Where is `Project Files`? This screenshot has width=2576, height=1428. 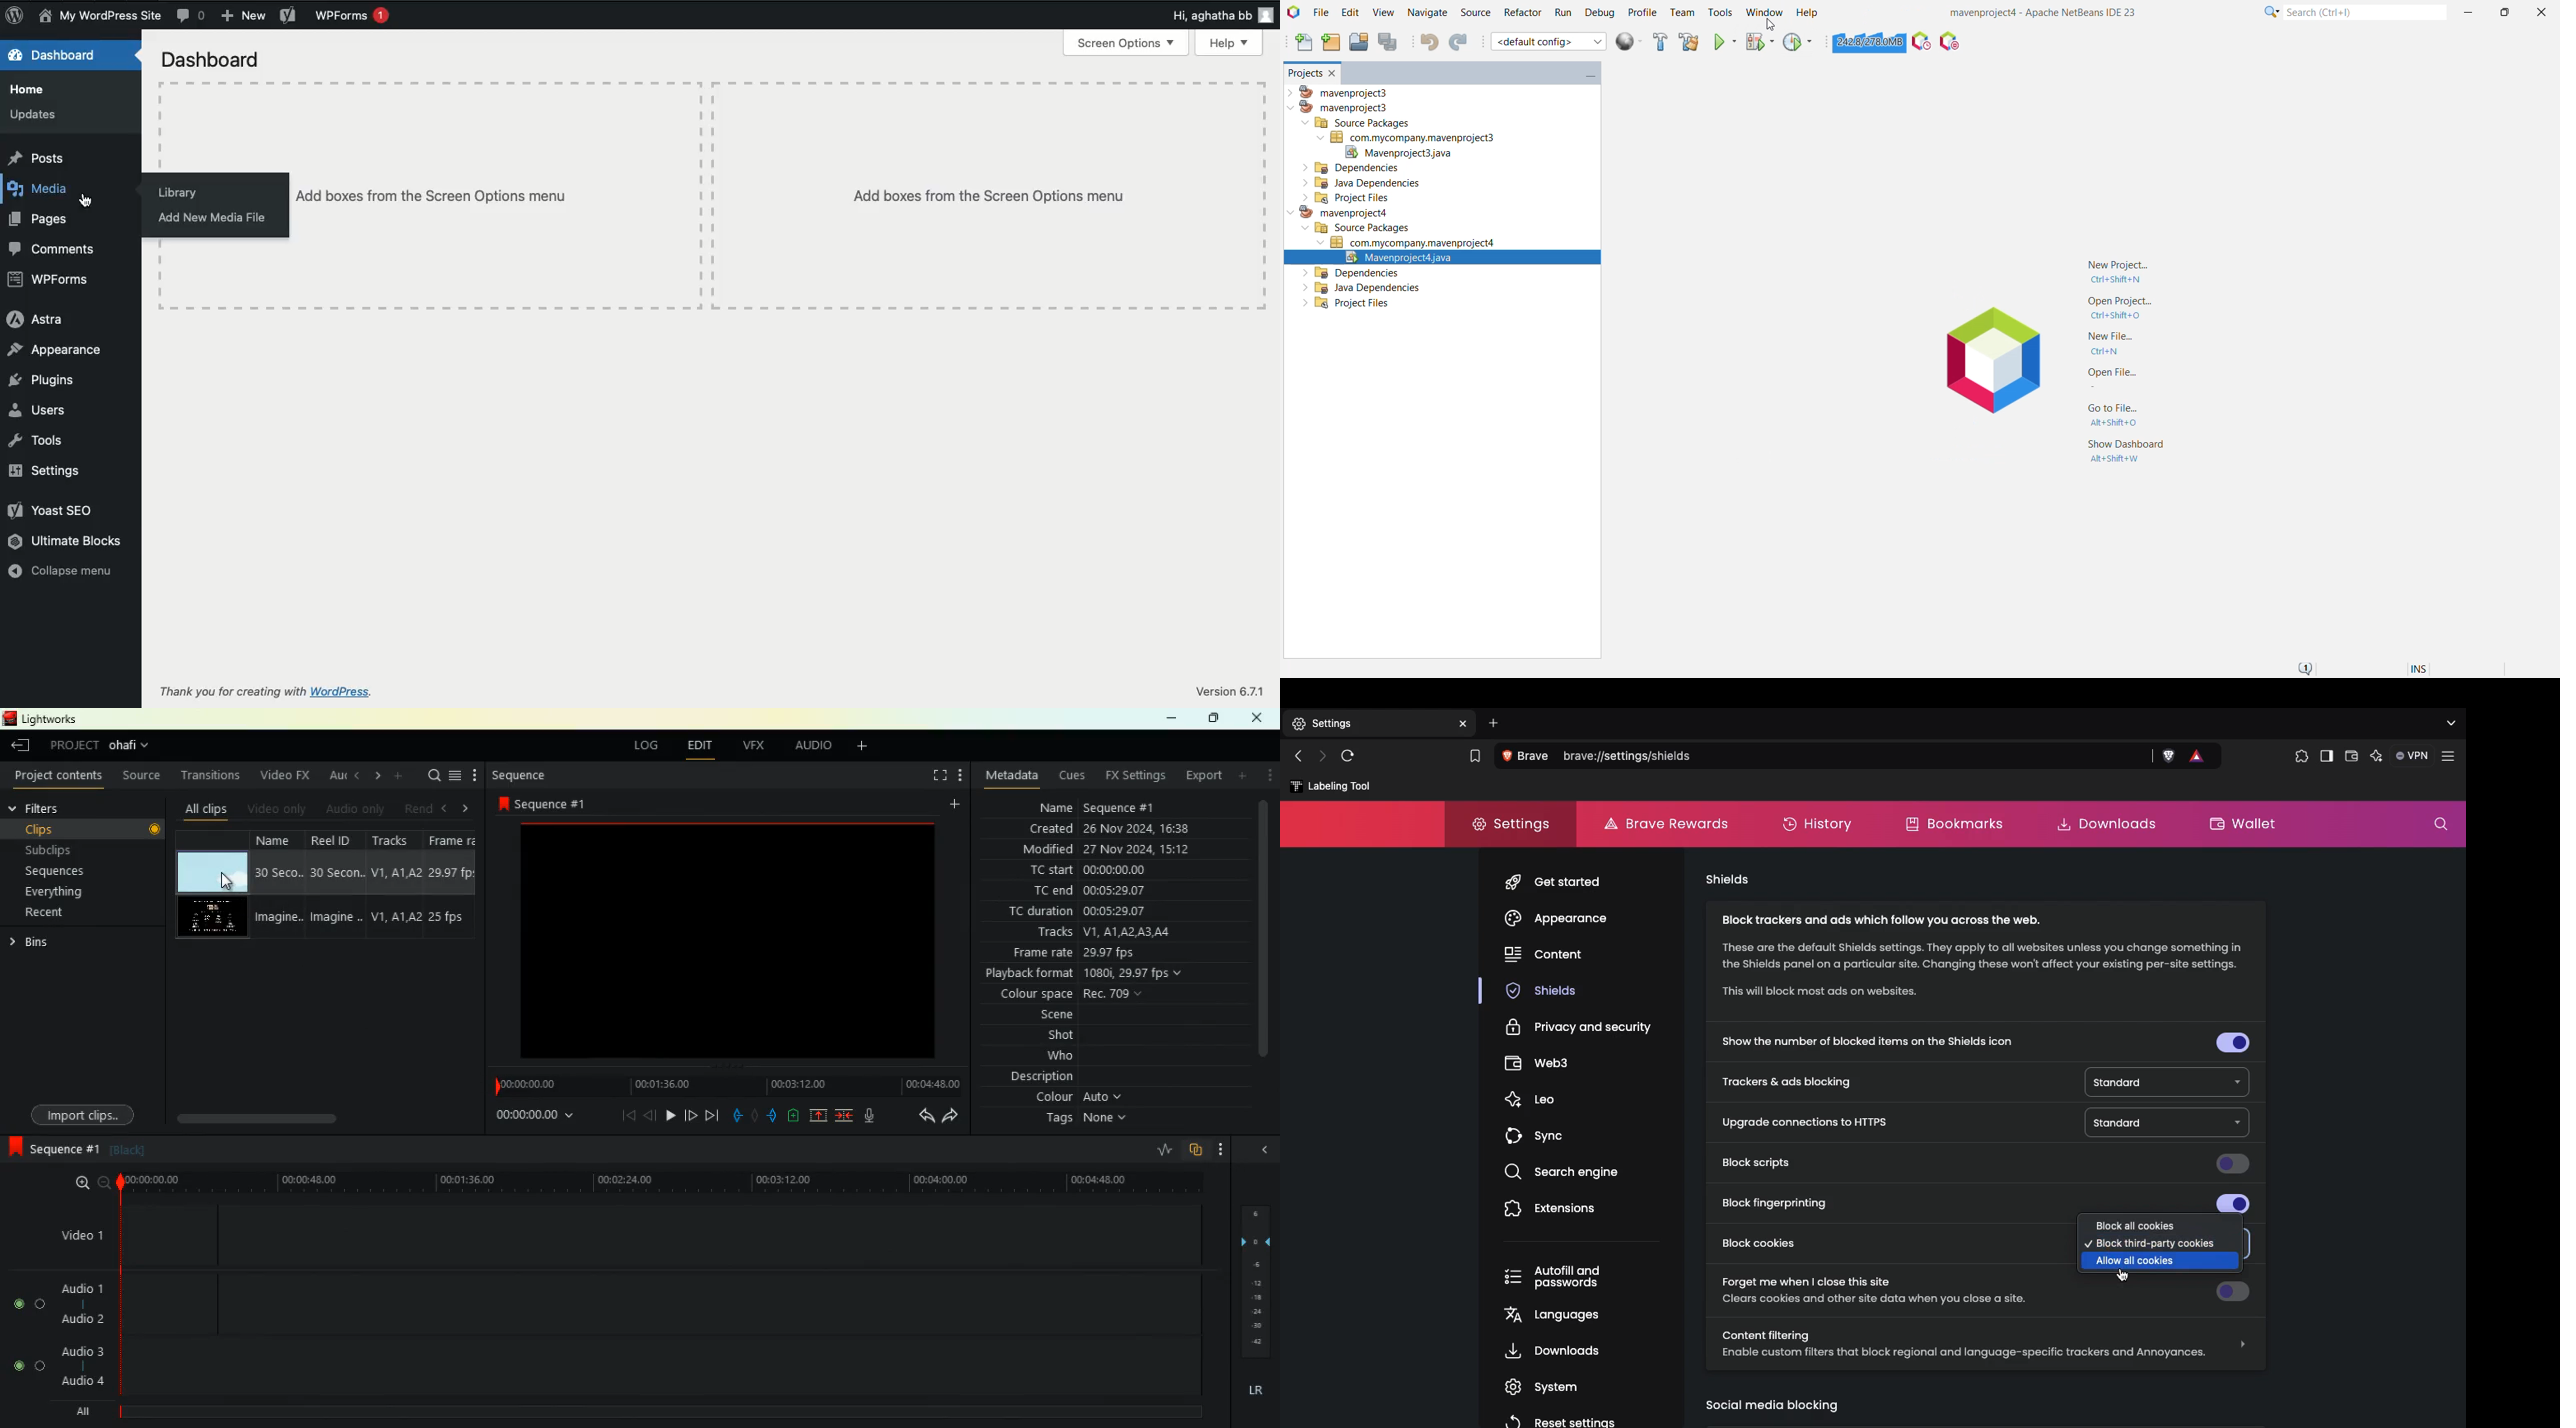
Project Files is located at coordinates (1341, 307).